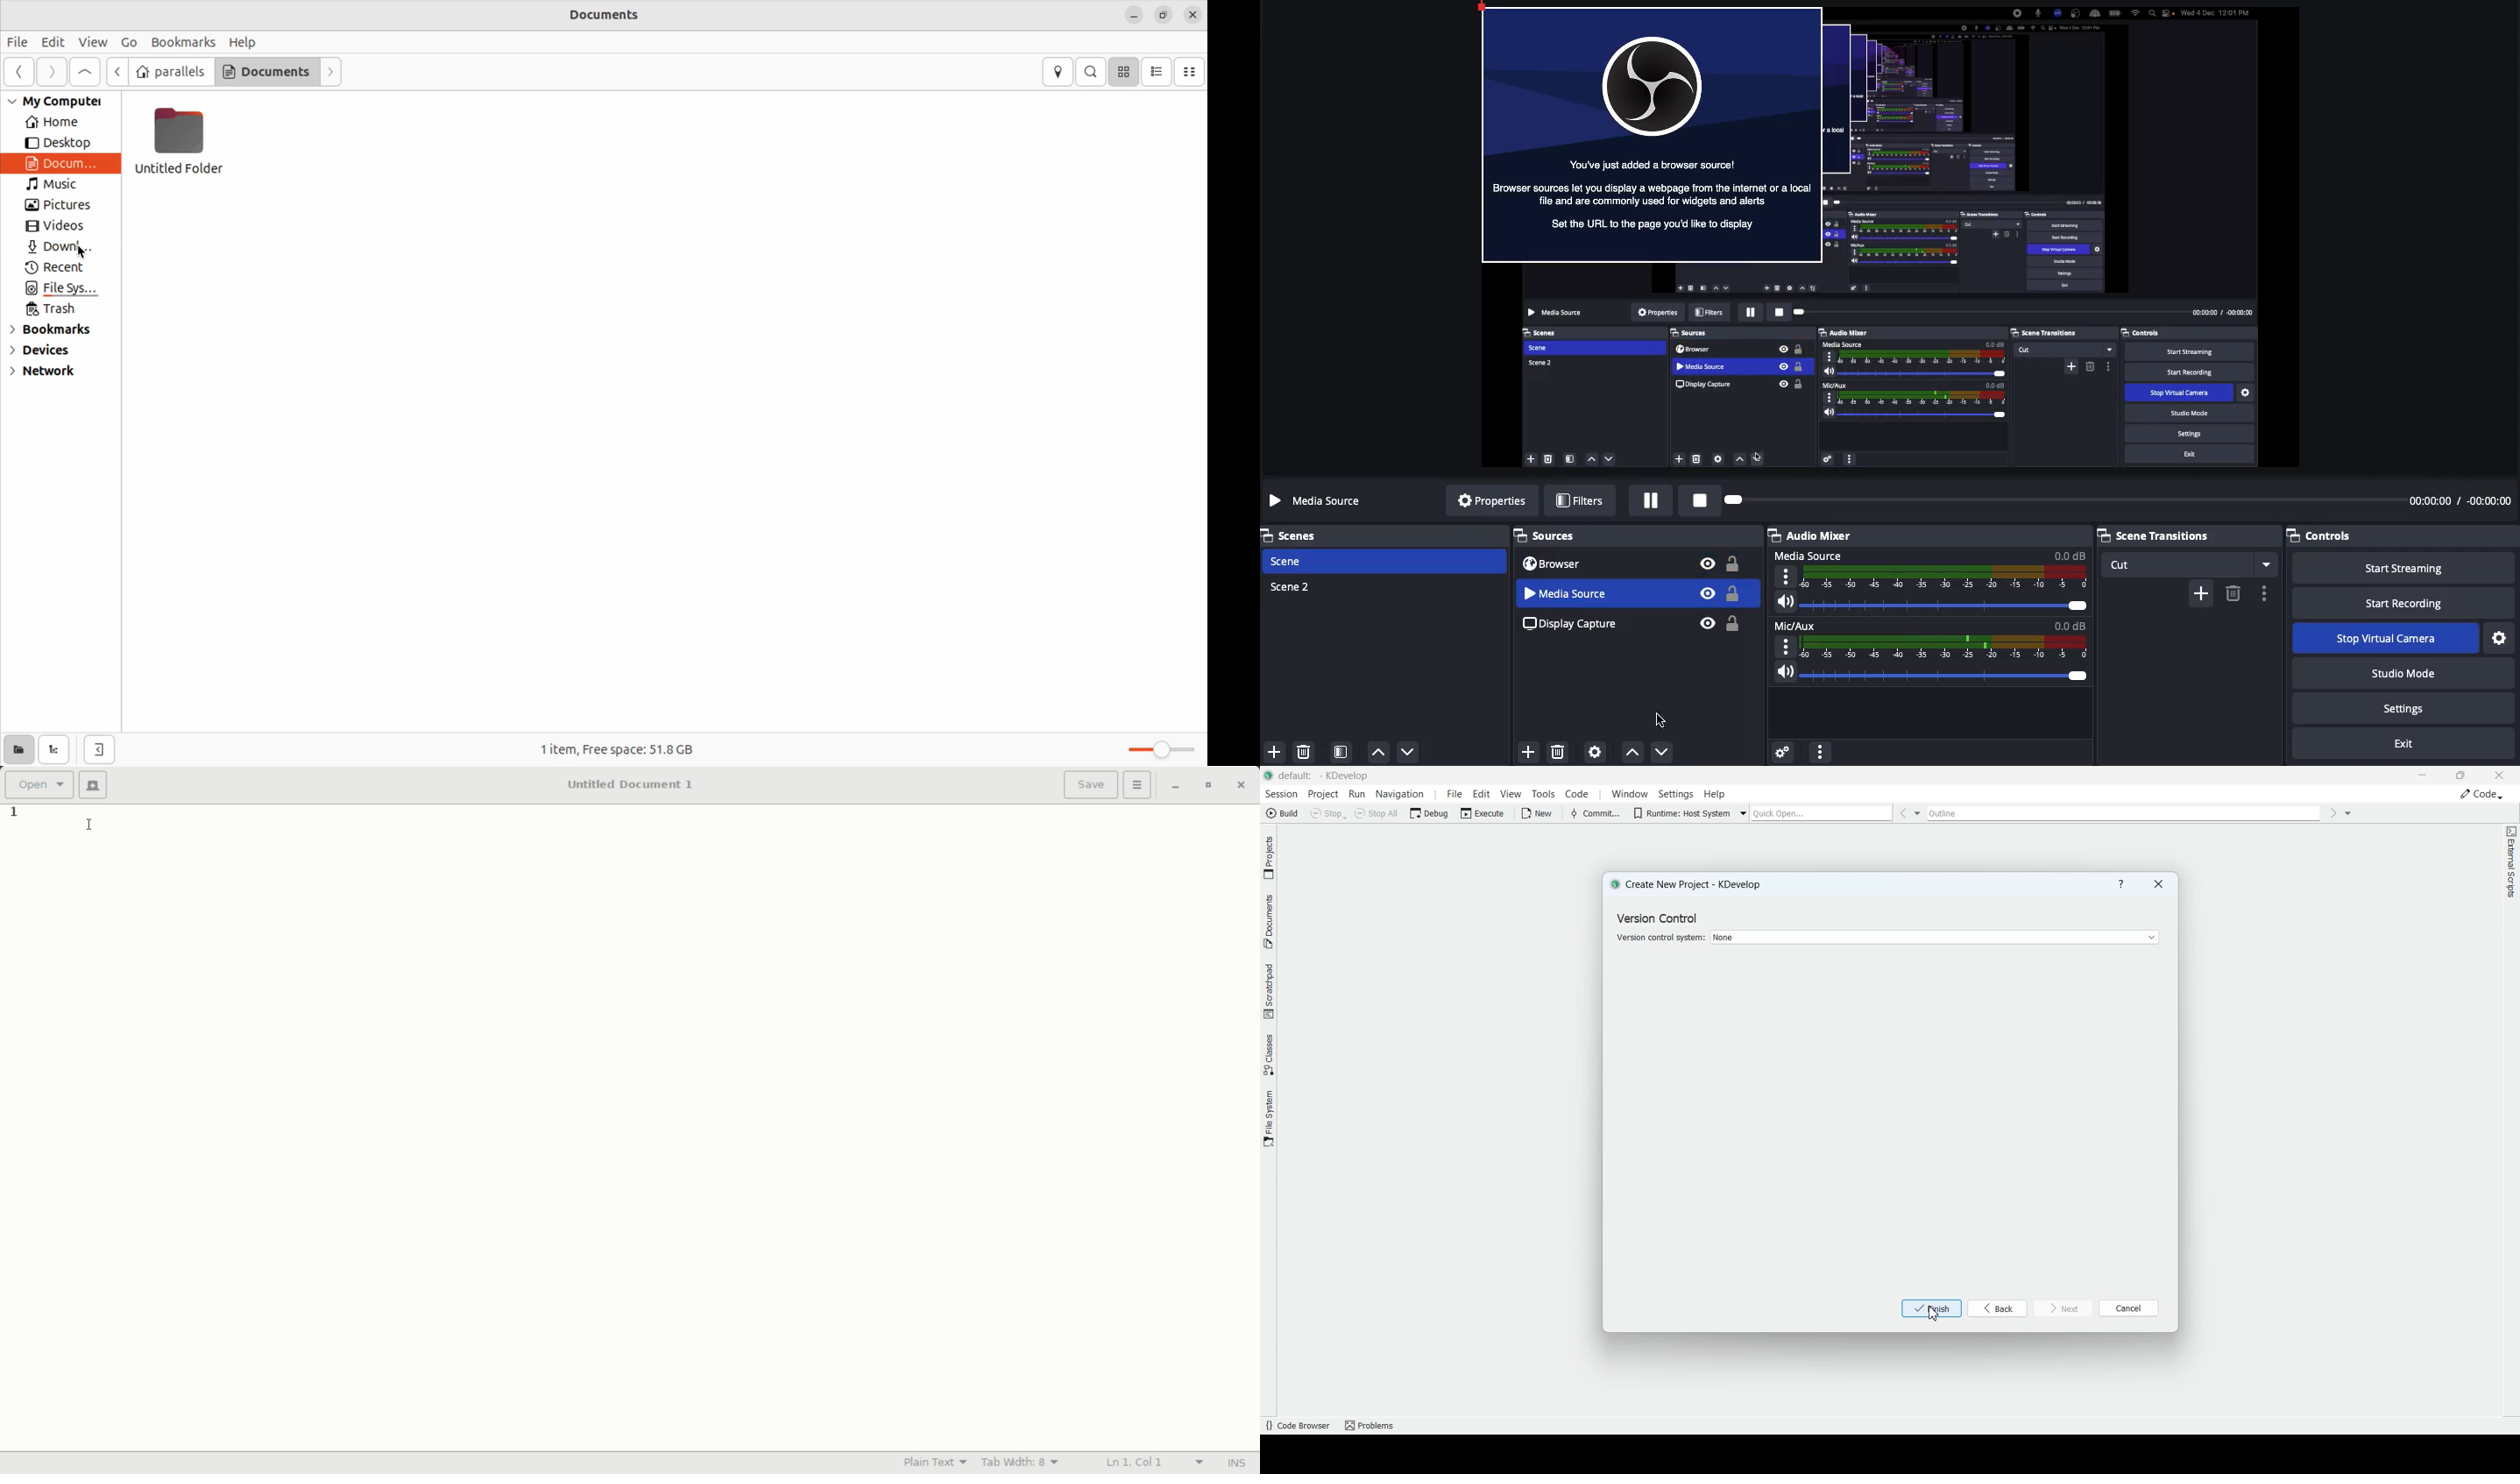 The height and width of the screenshot is (1484, 2520). Describe the element at coordinates (1490, 499) in the screenshot. I see `Properties` at that location.